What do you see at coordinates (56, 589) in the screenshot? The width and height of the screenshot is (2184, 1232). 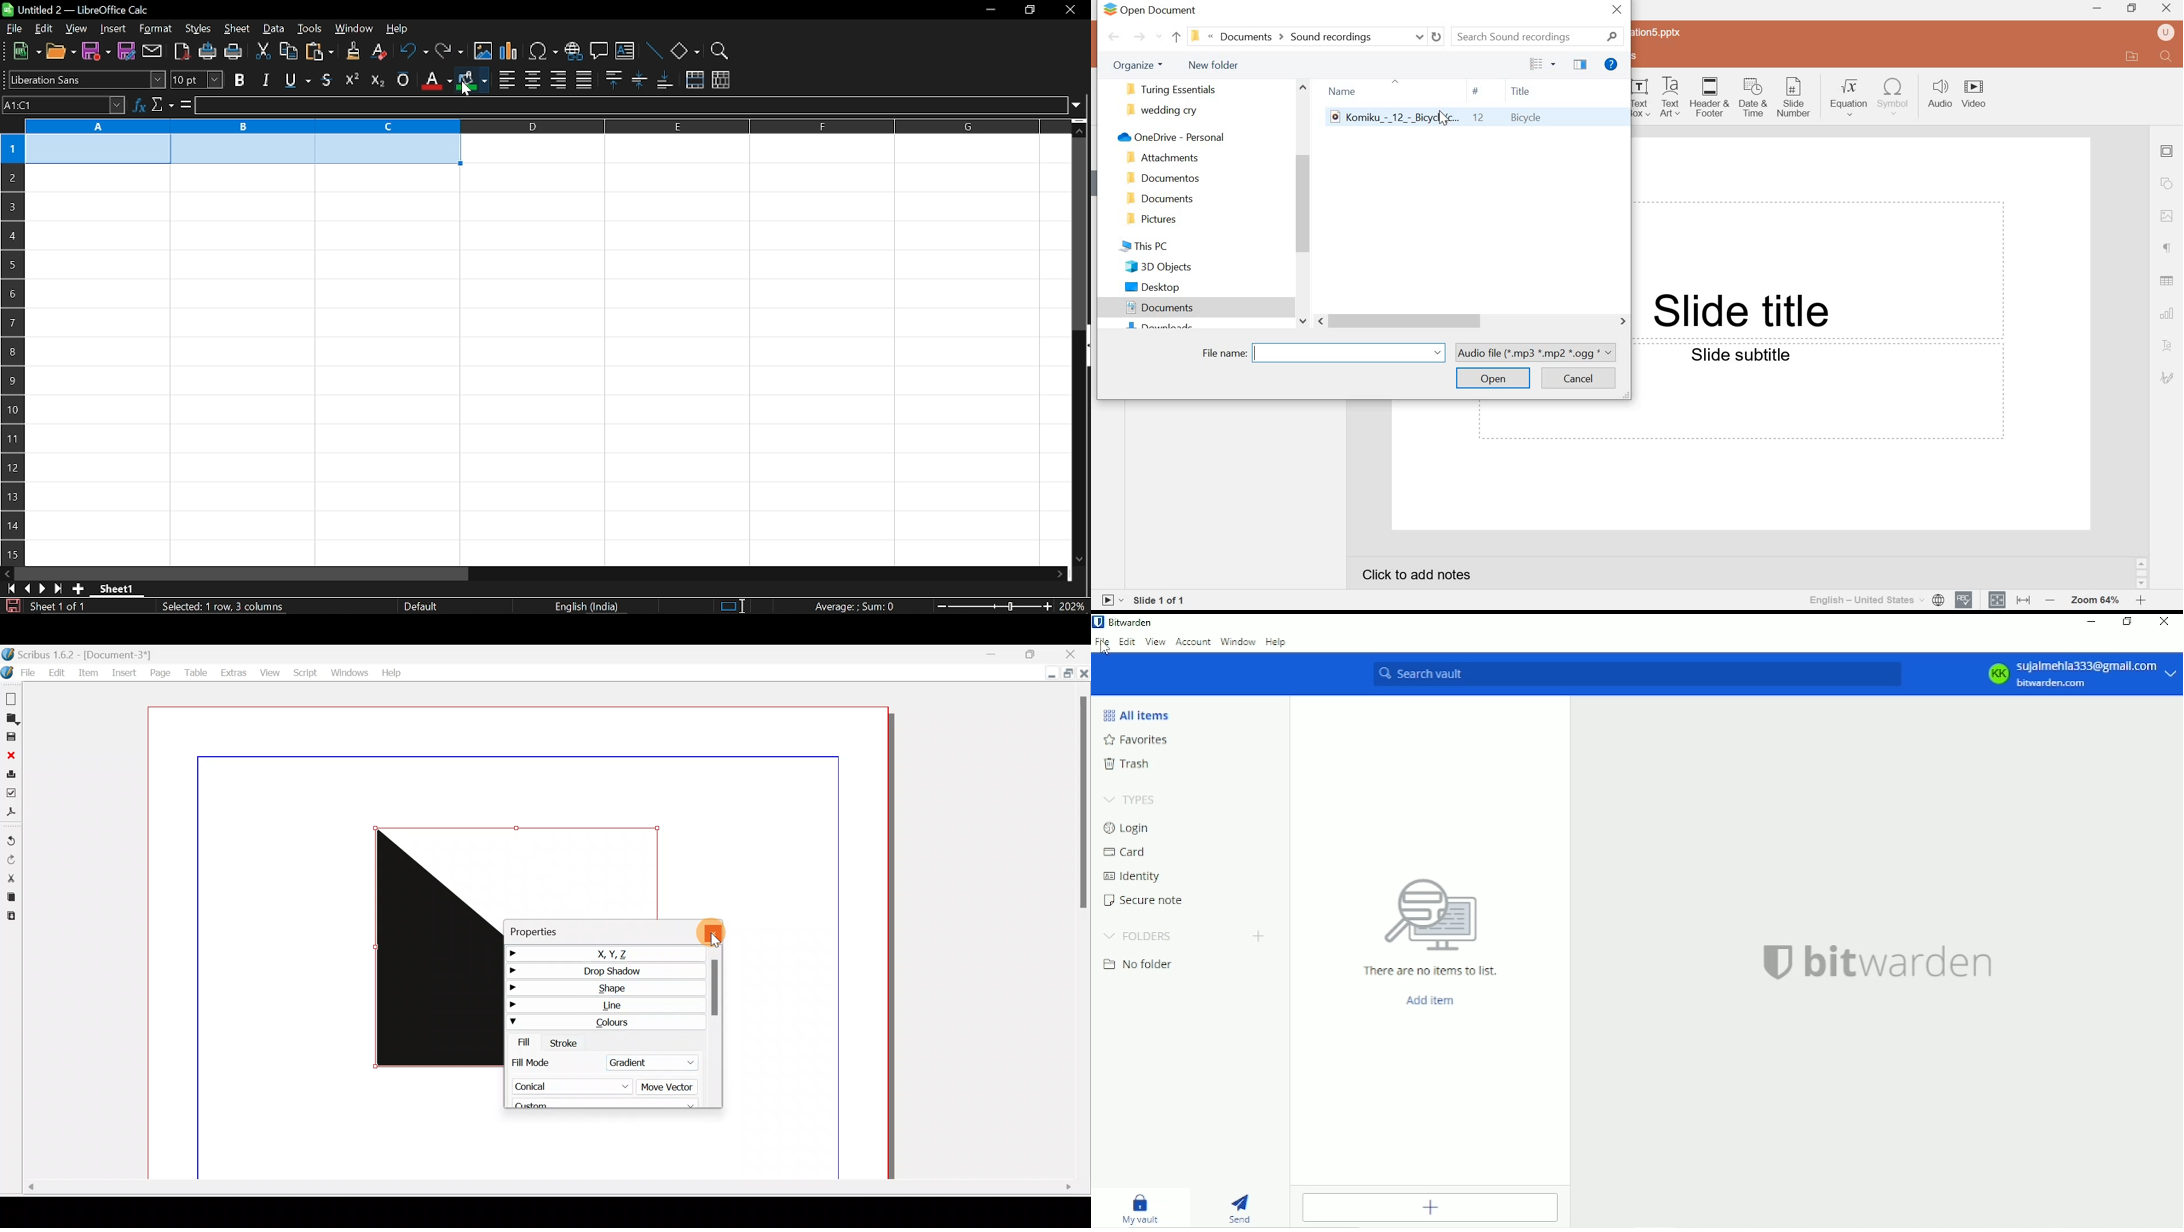 I see `go to last sheet` at bounding box center [56, 589].